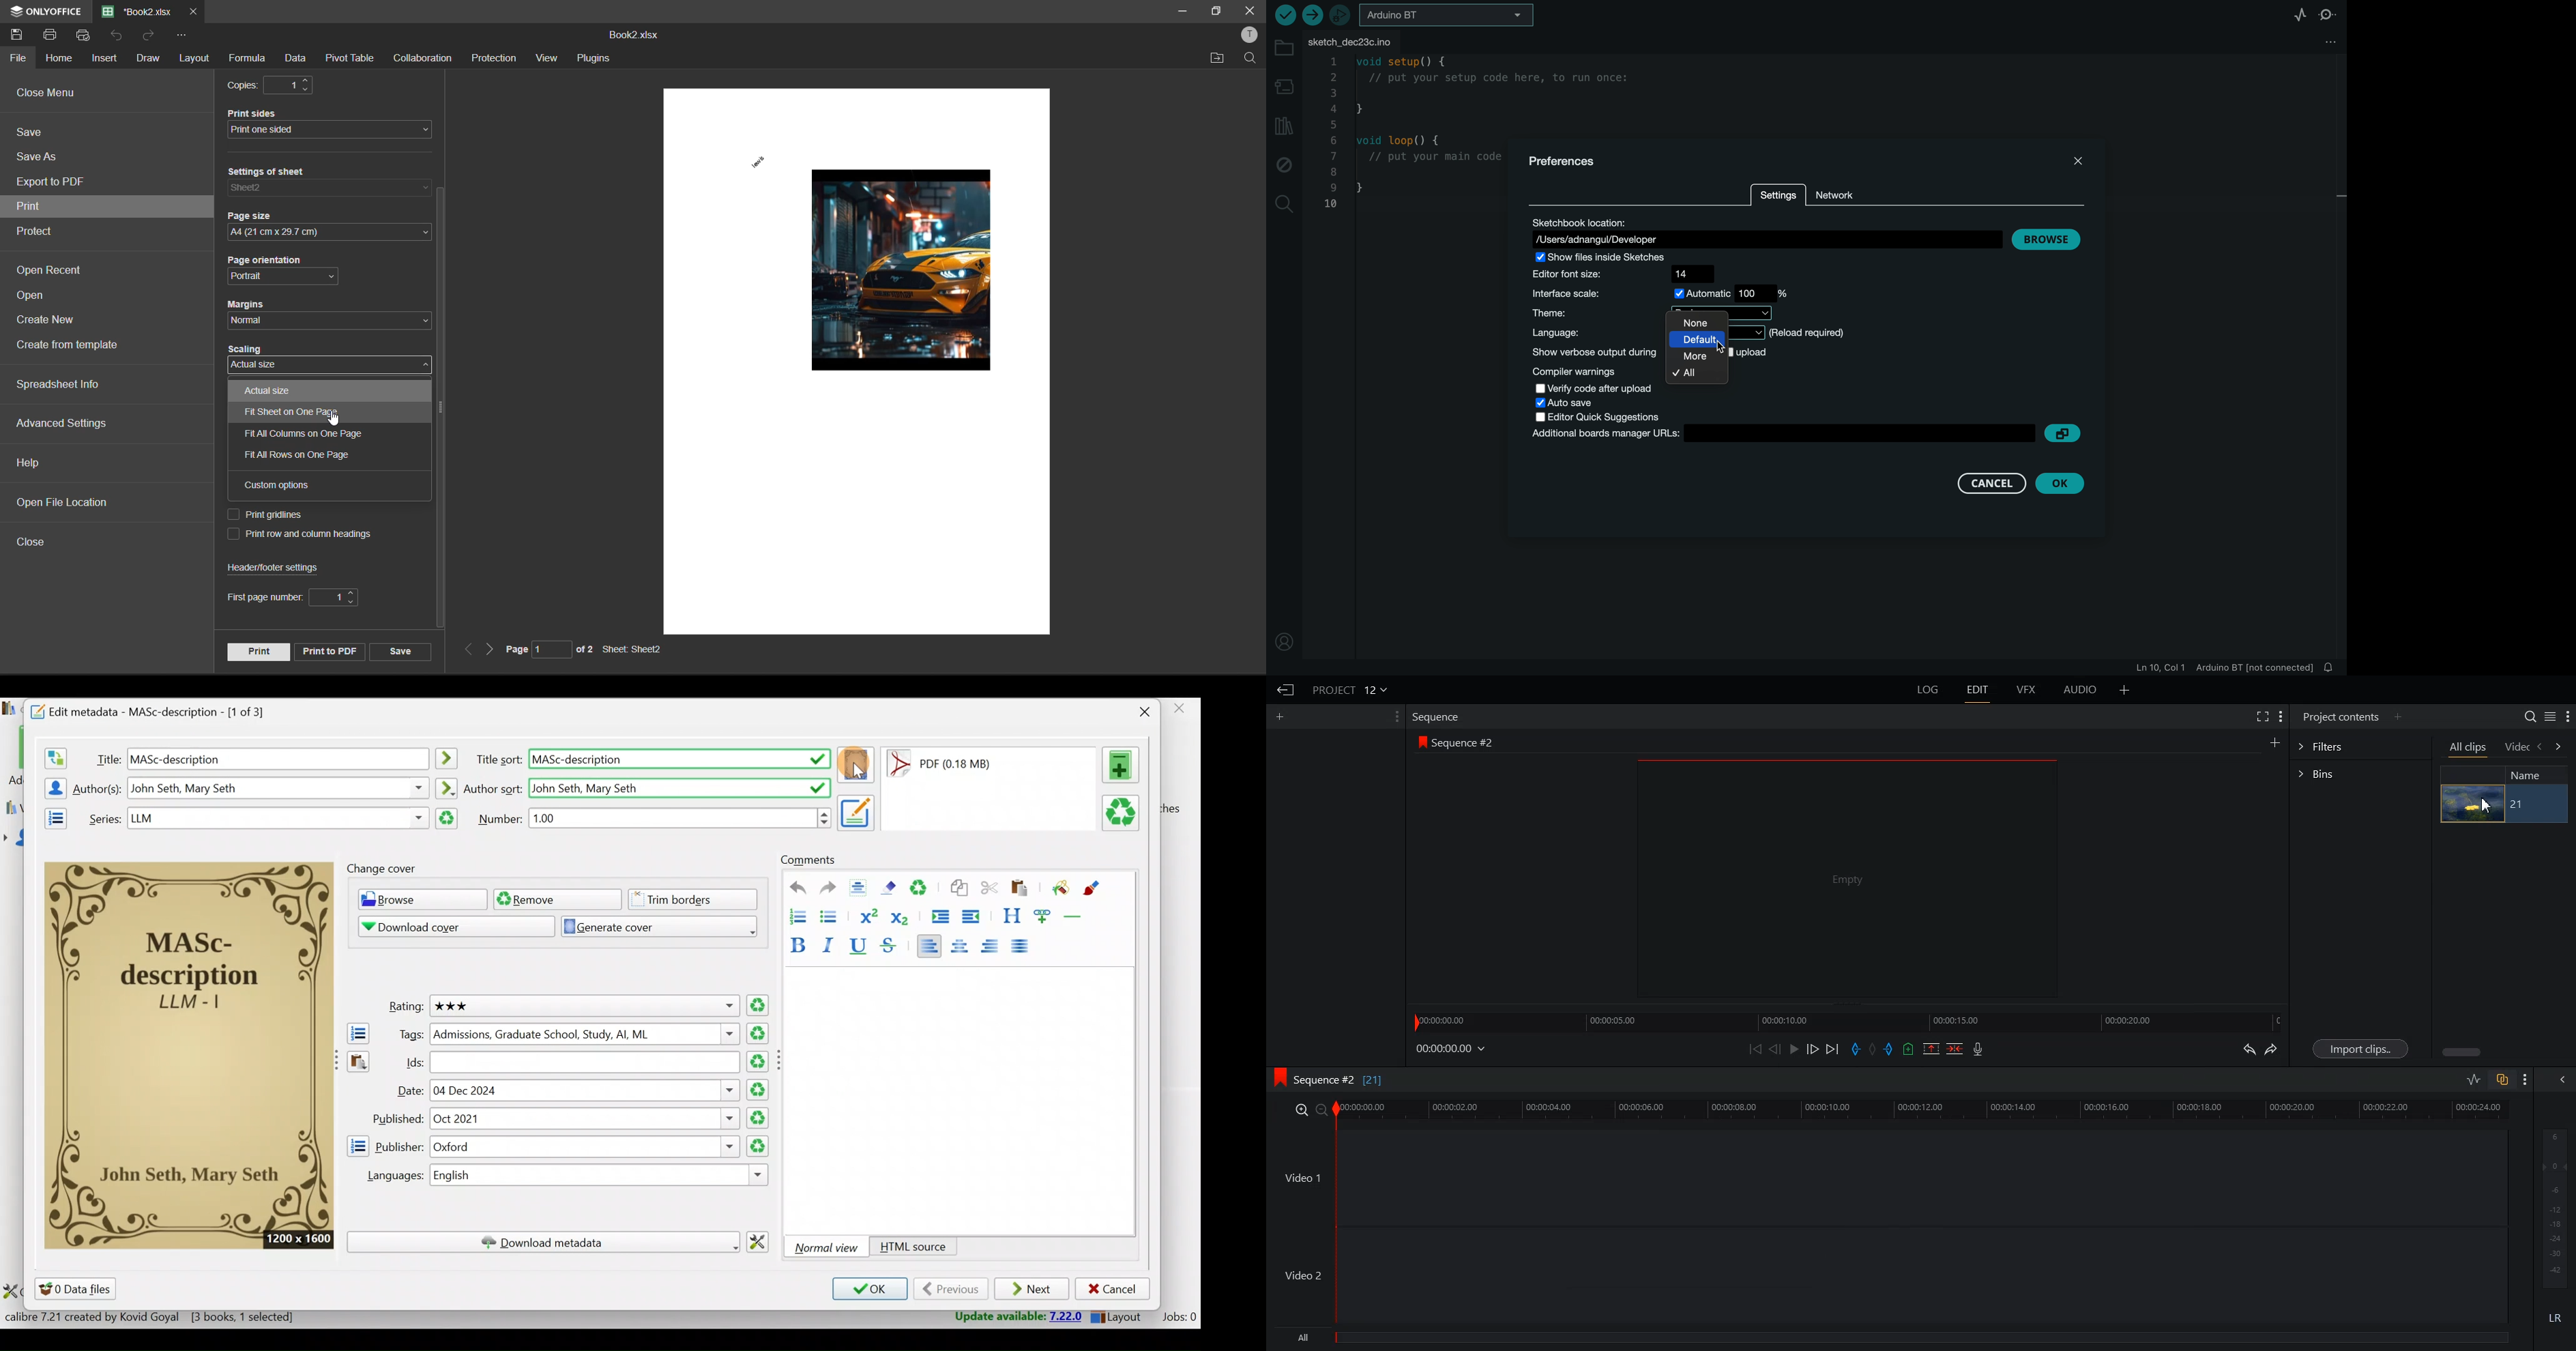  Describe the element at coordinates (1059, 889) in the screenshot. I see `Background colour` at that location.